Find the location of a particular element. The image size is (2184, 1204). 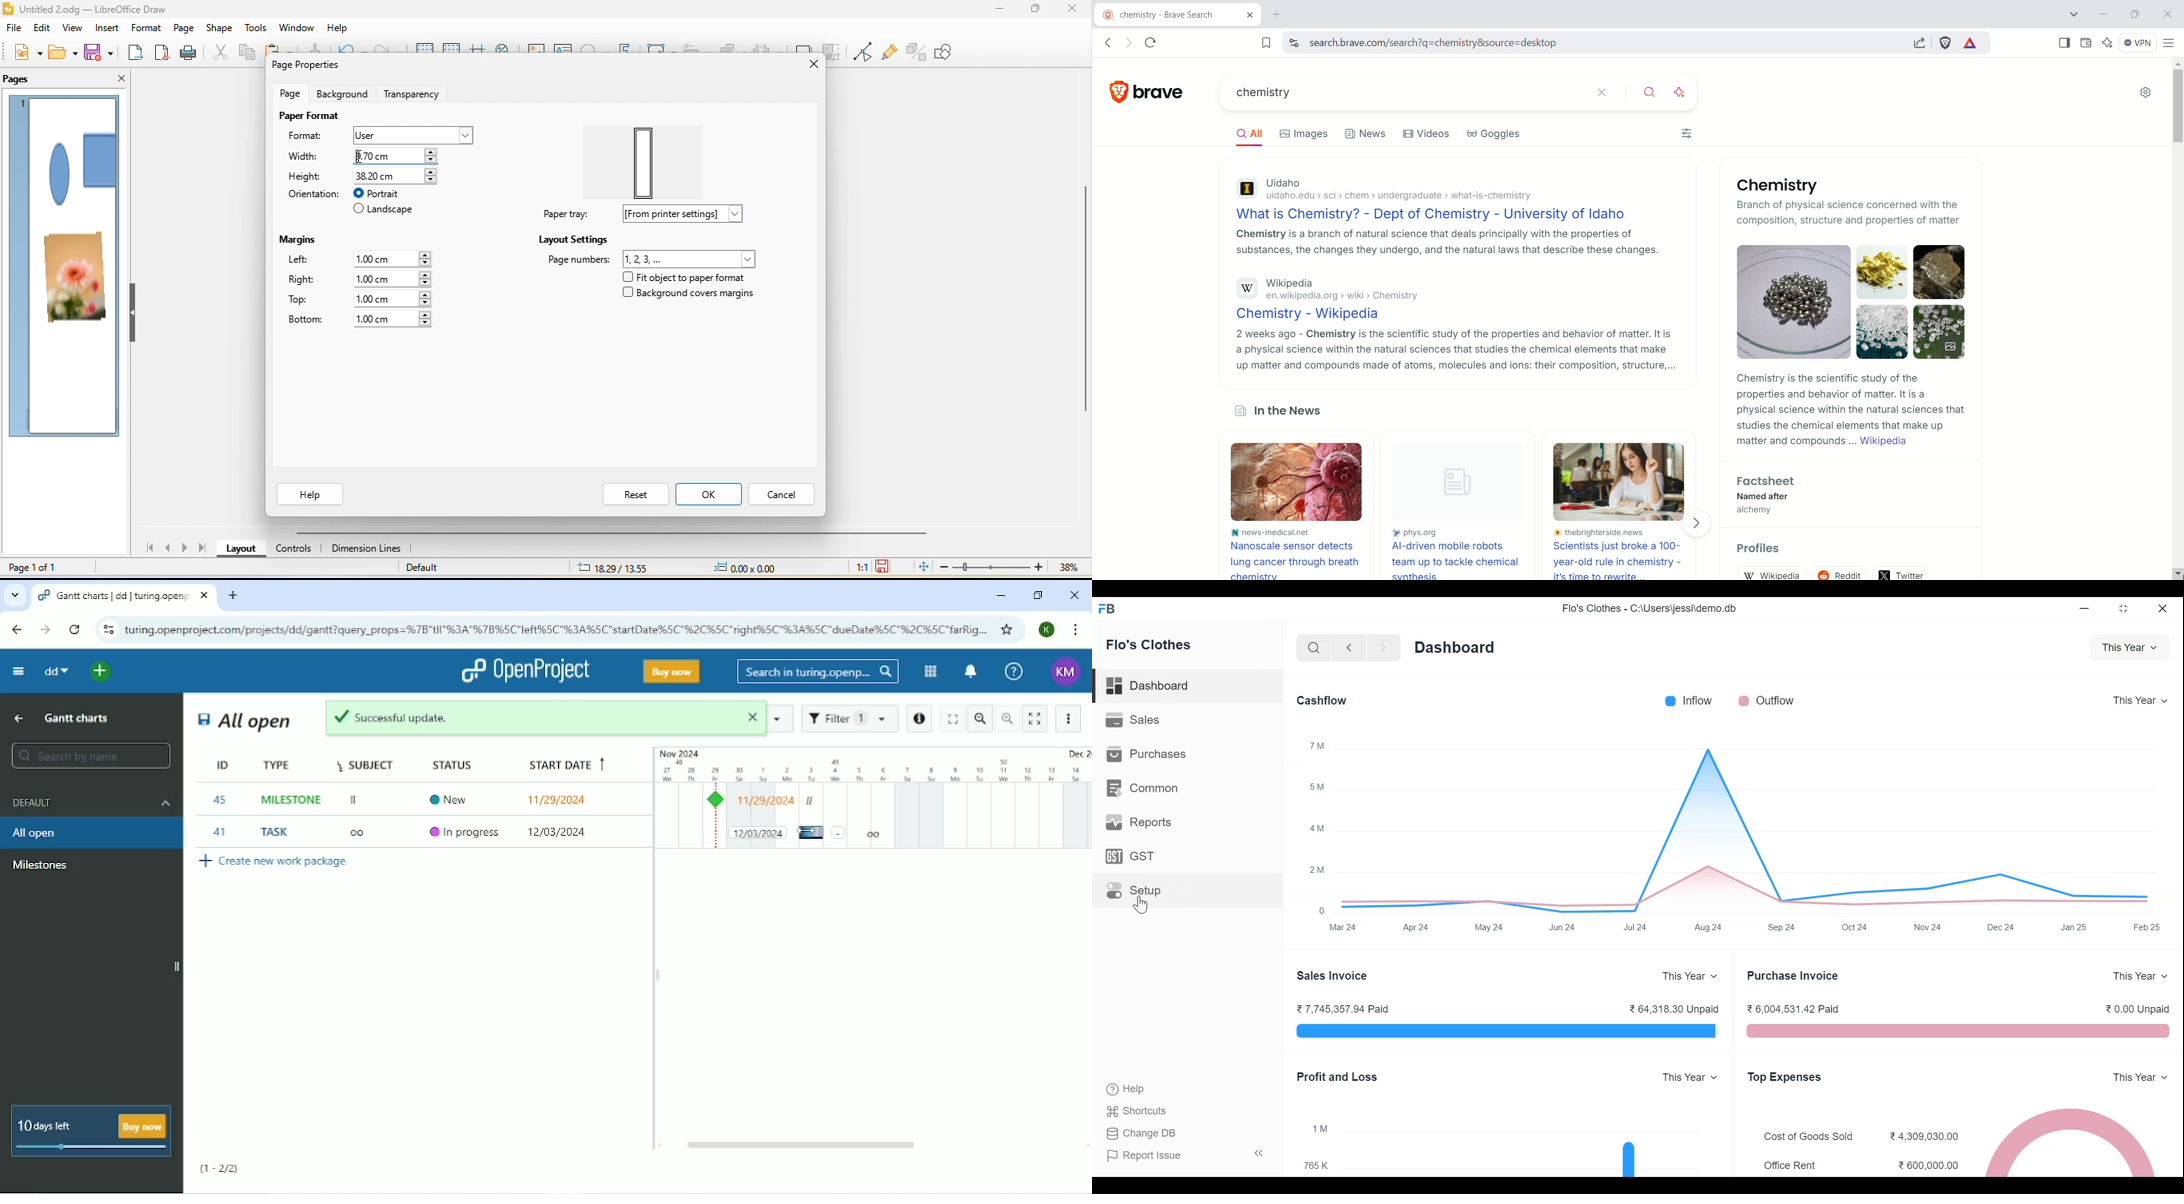

Office Rent is located at coordinates (1795, 1166).